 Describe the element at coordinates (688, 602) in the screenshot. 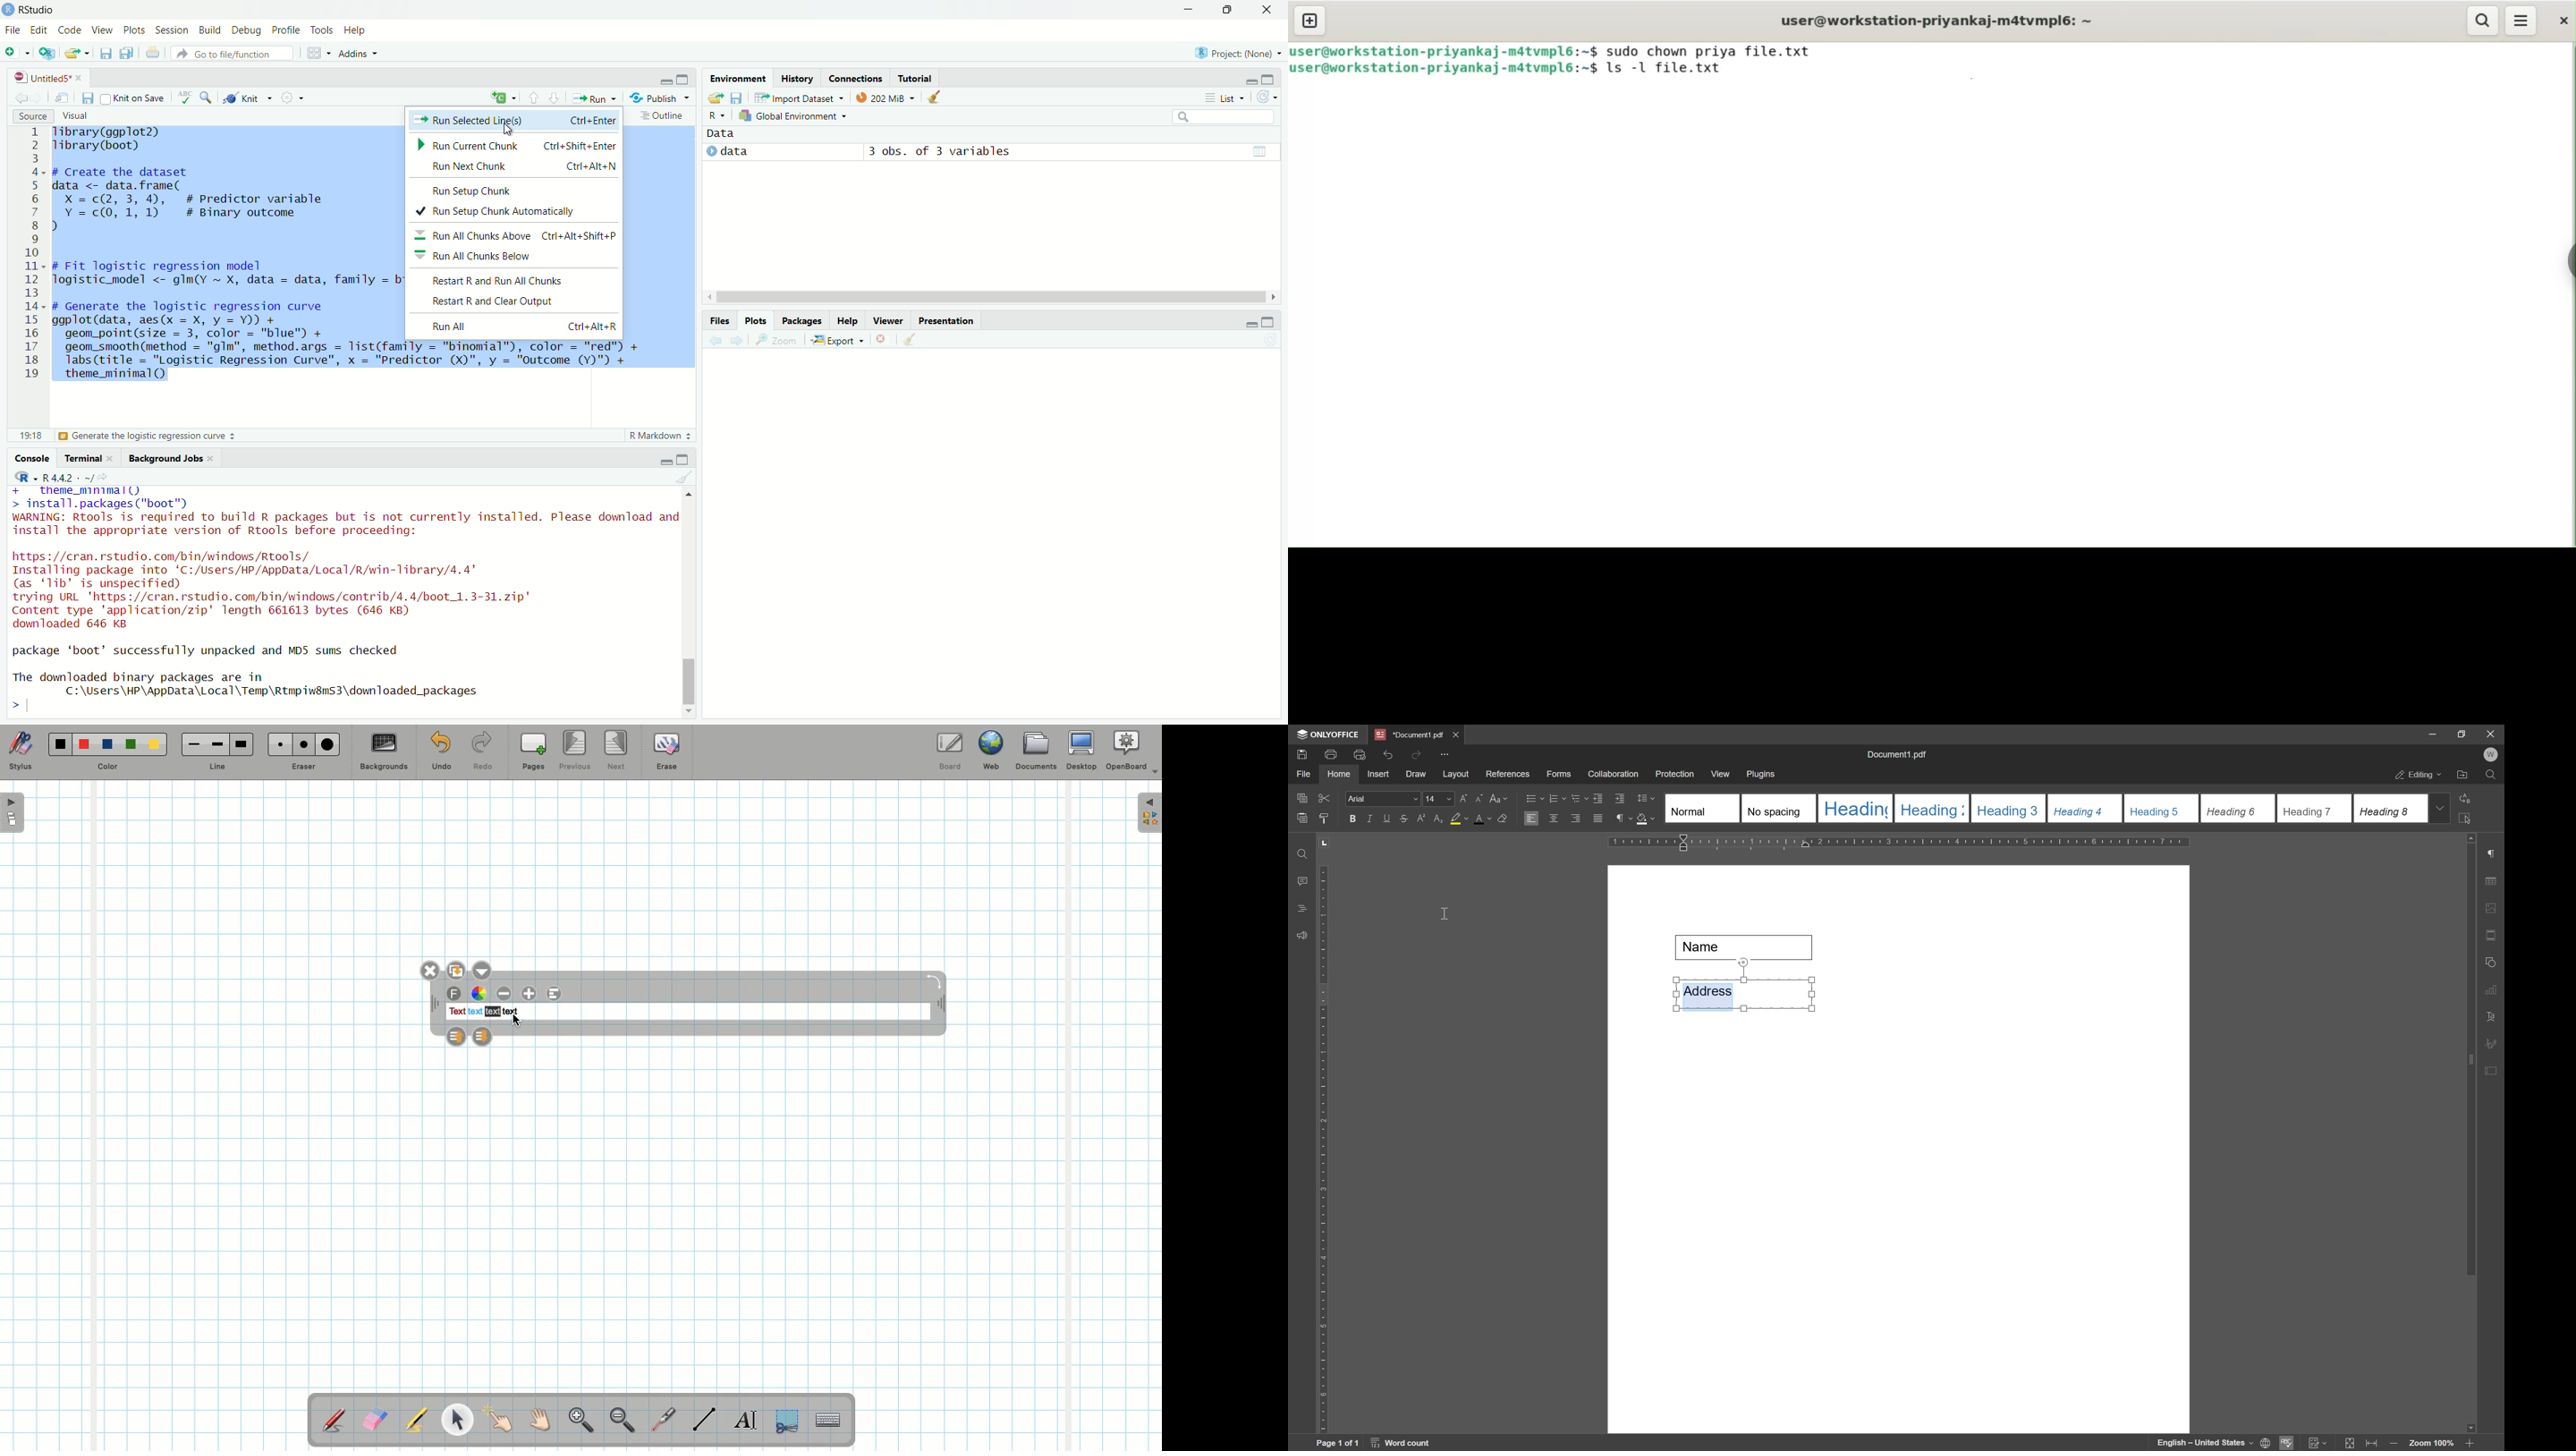

I see `vertical scroll bar` at that location.